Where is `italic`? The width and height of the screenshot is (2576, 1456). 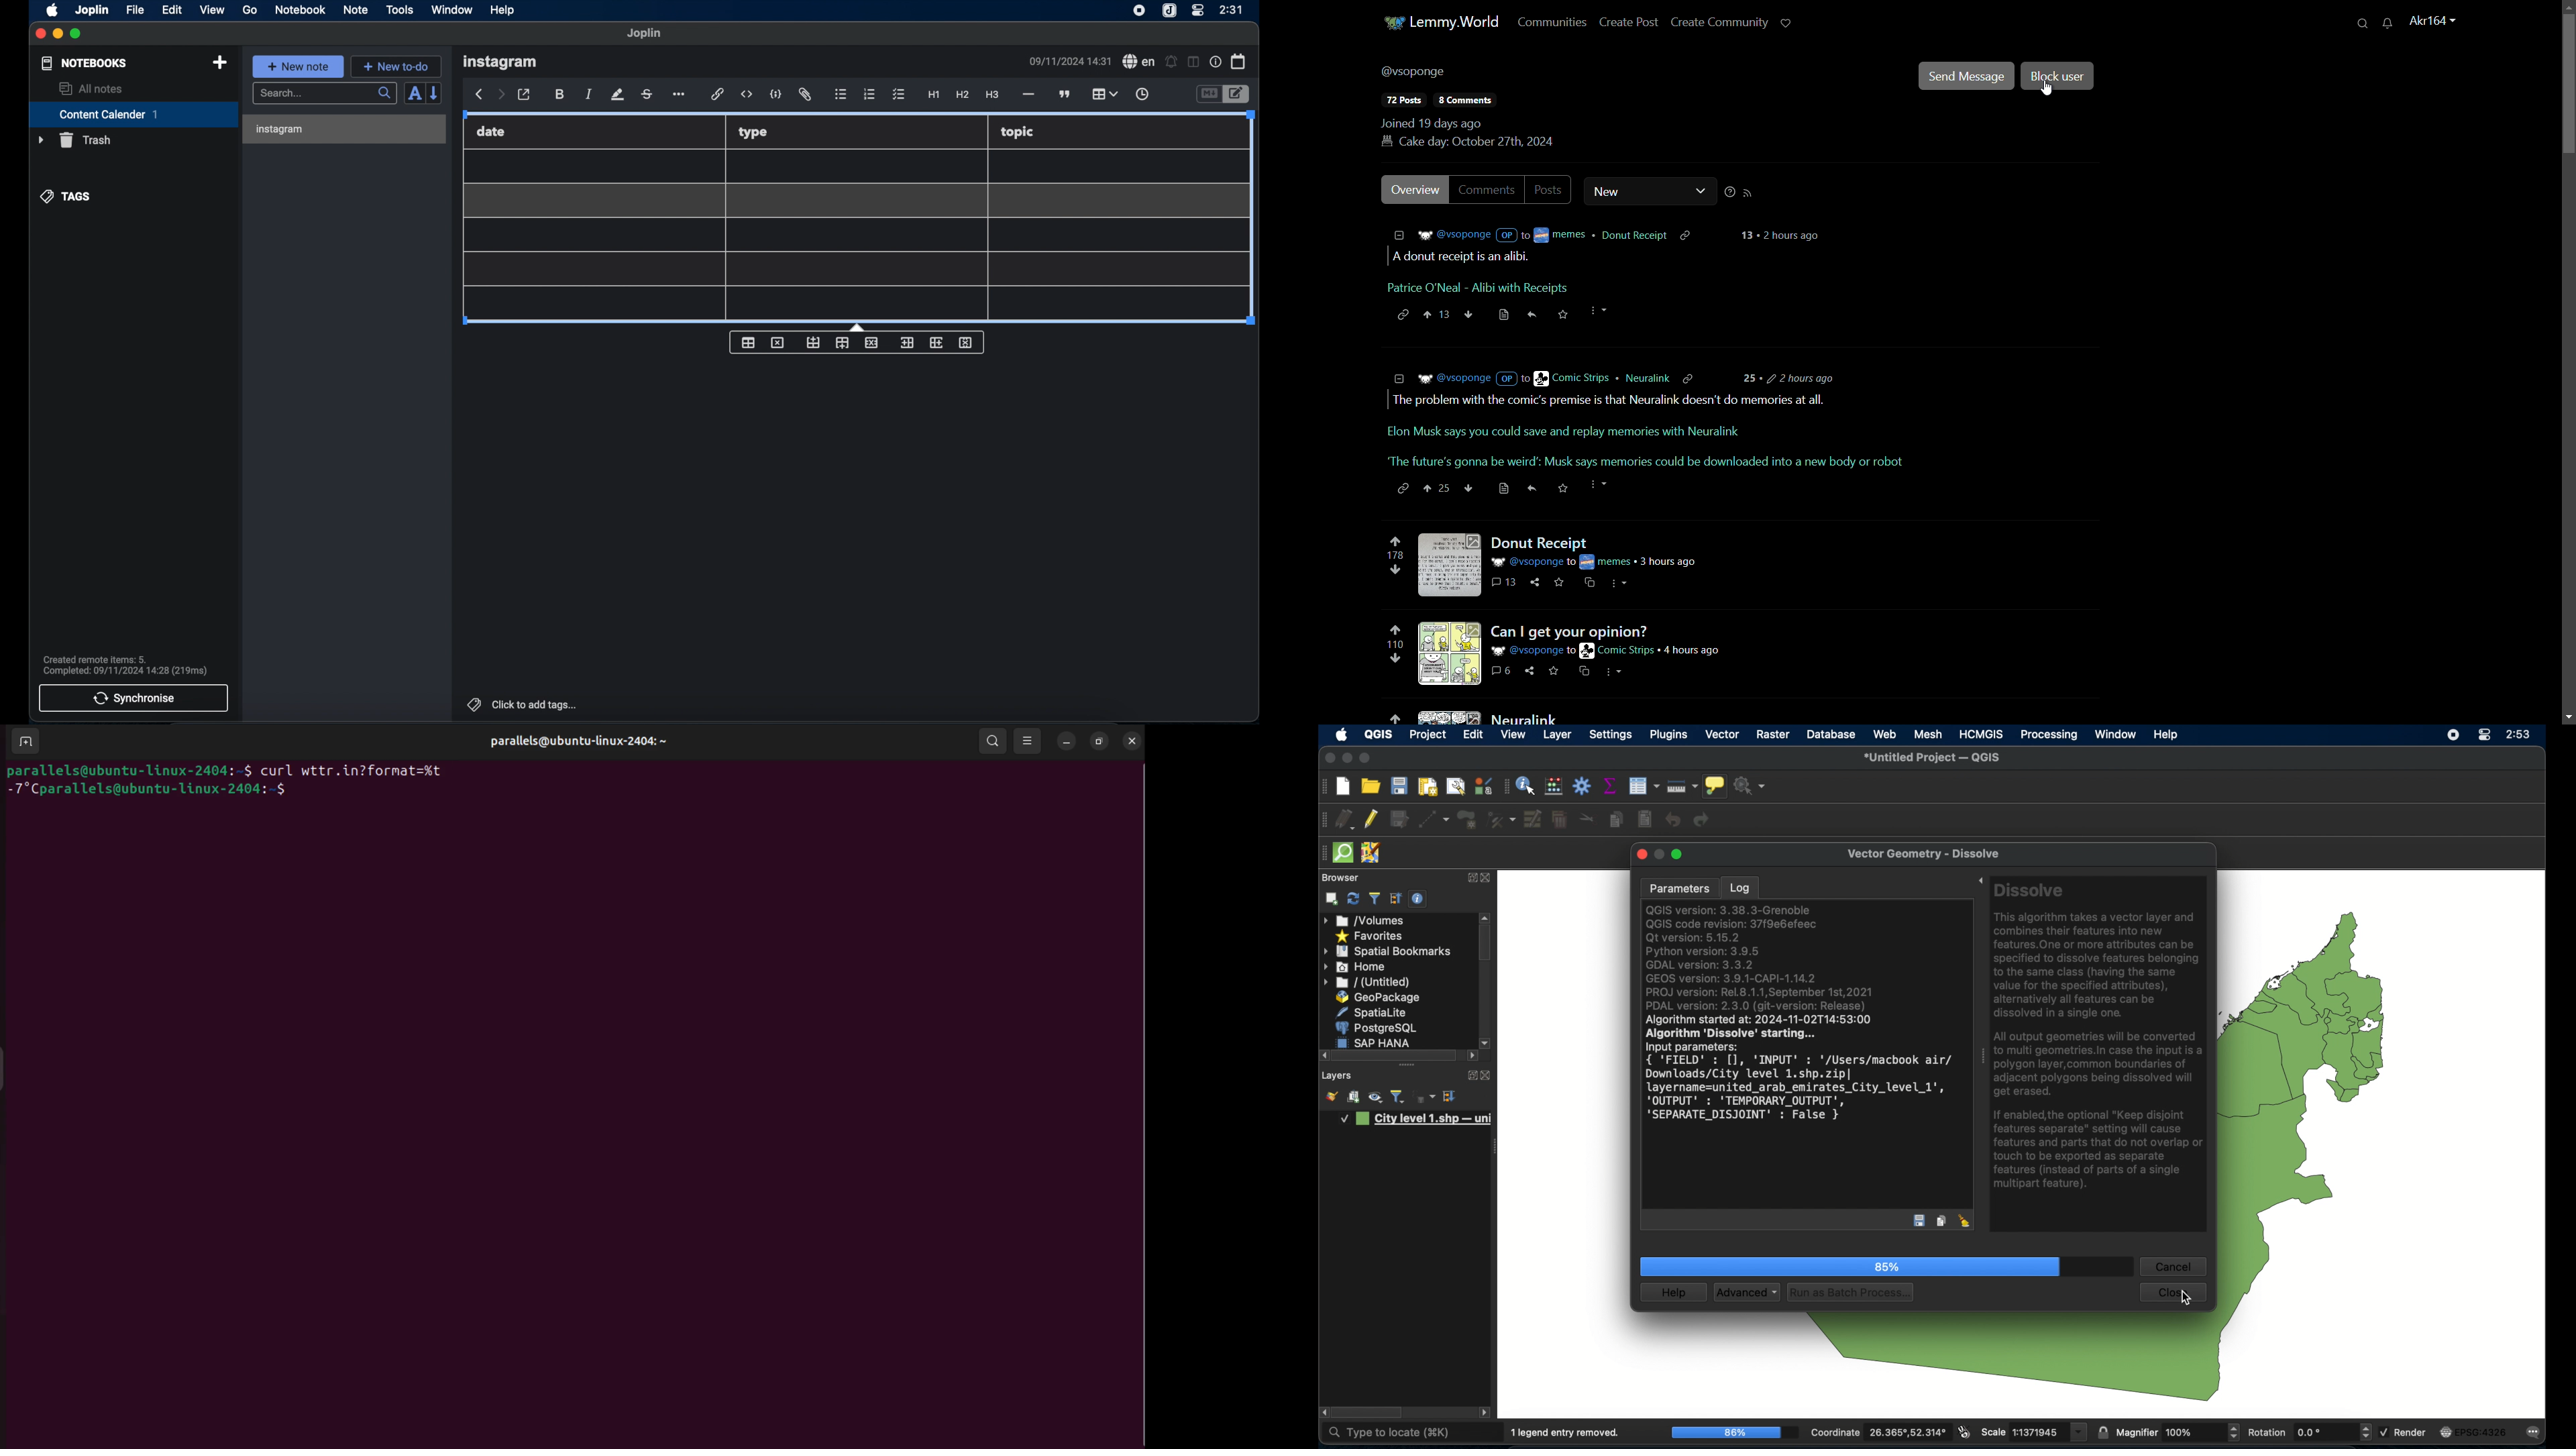
italic is located at coordinates (588, 95).